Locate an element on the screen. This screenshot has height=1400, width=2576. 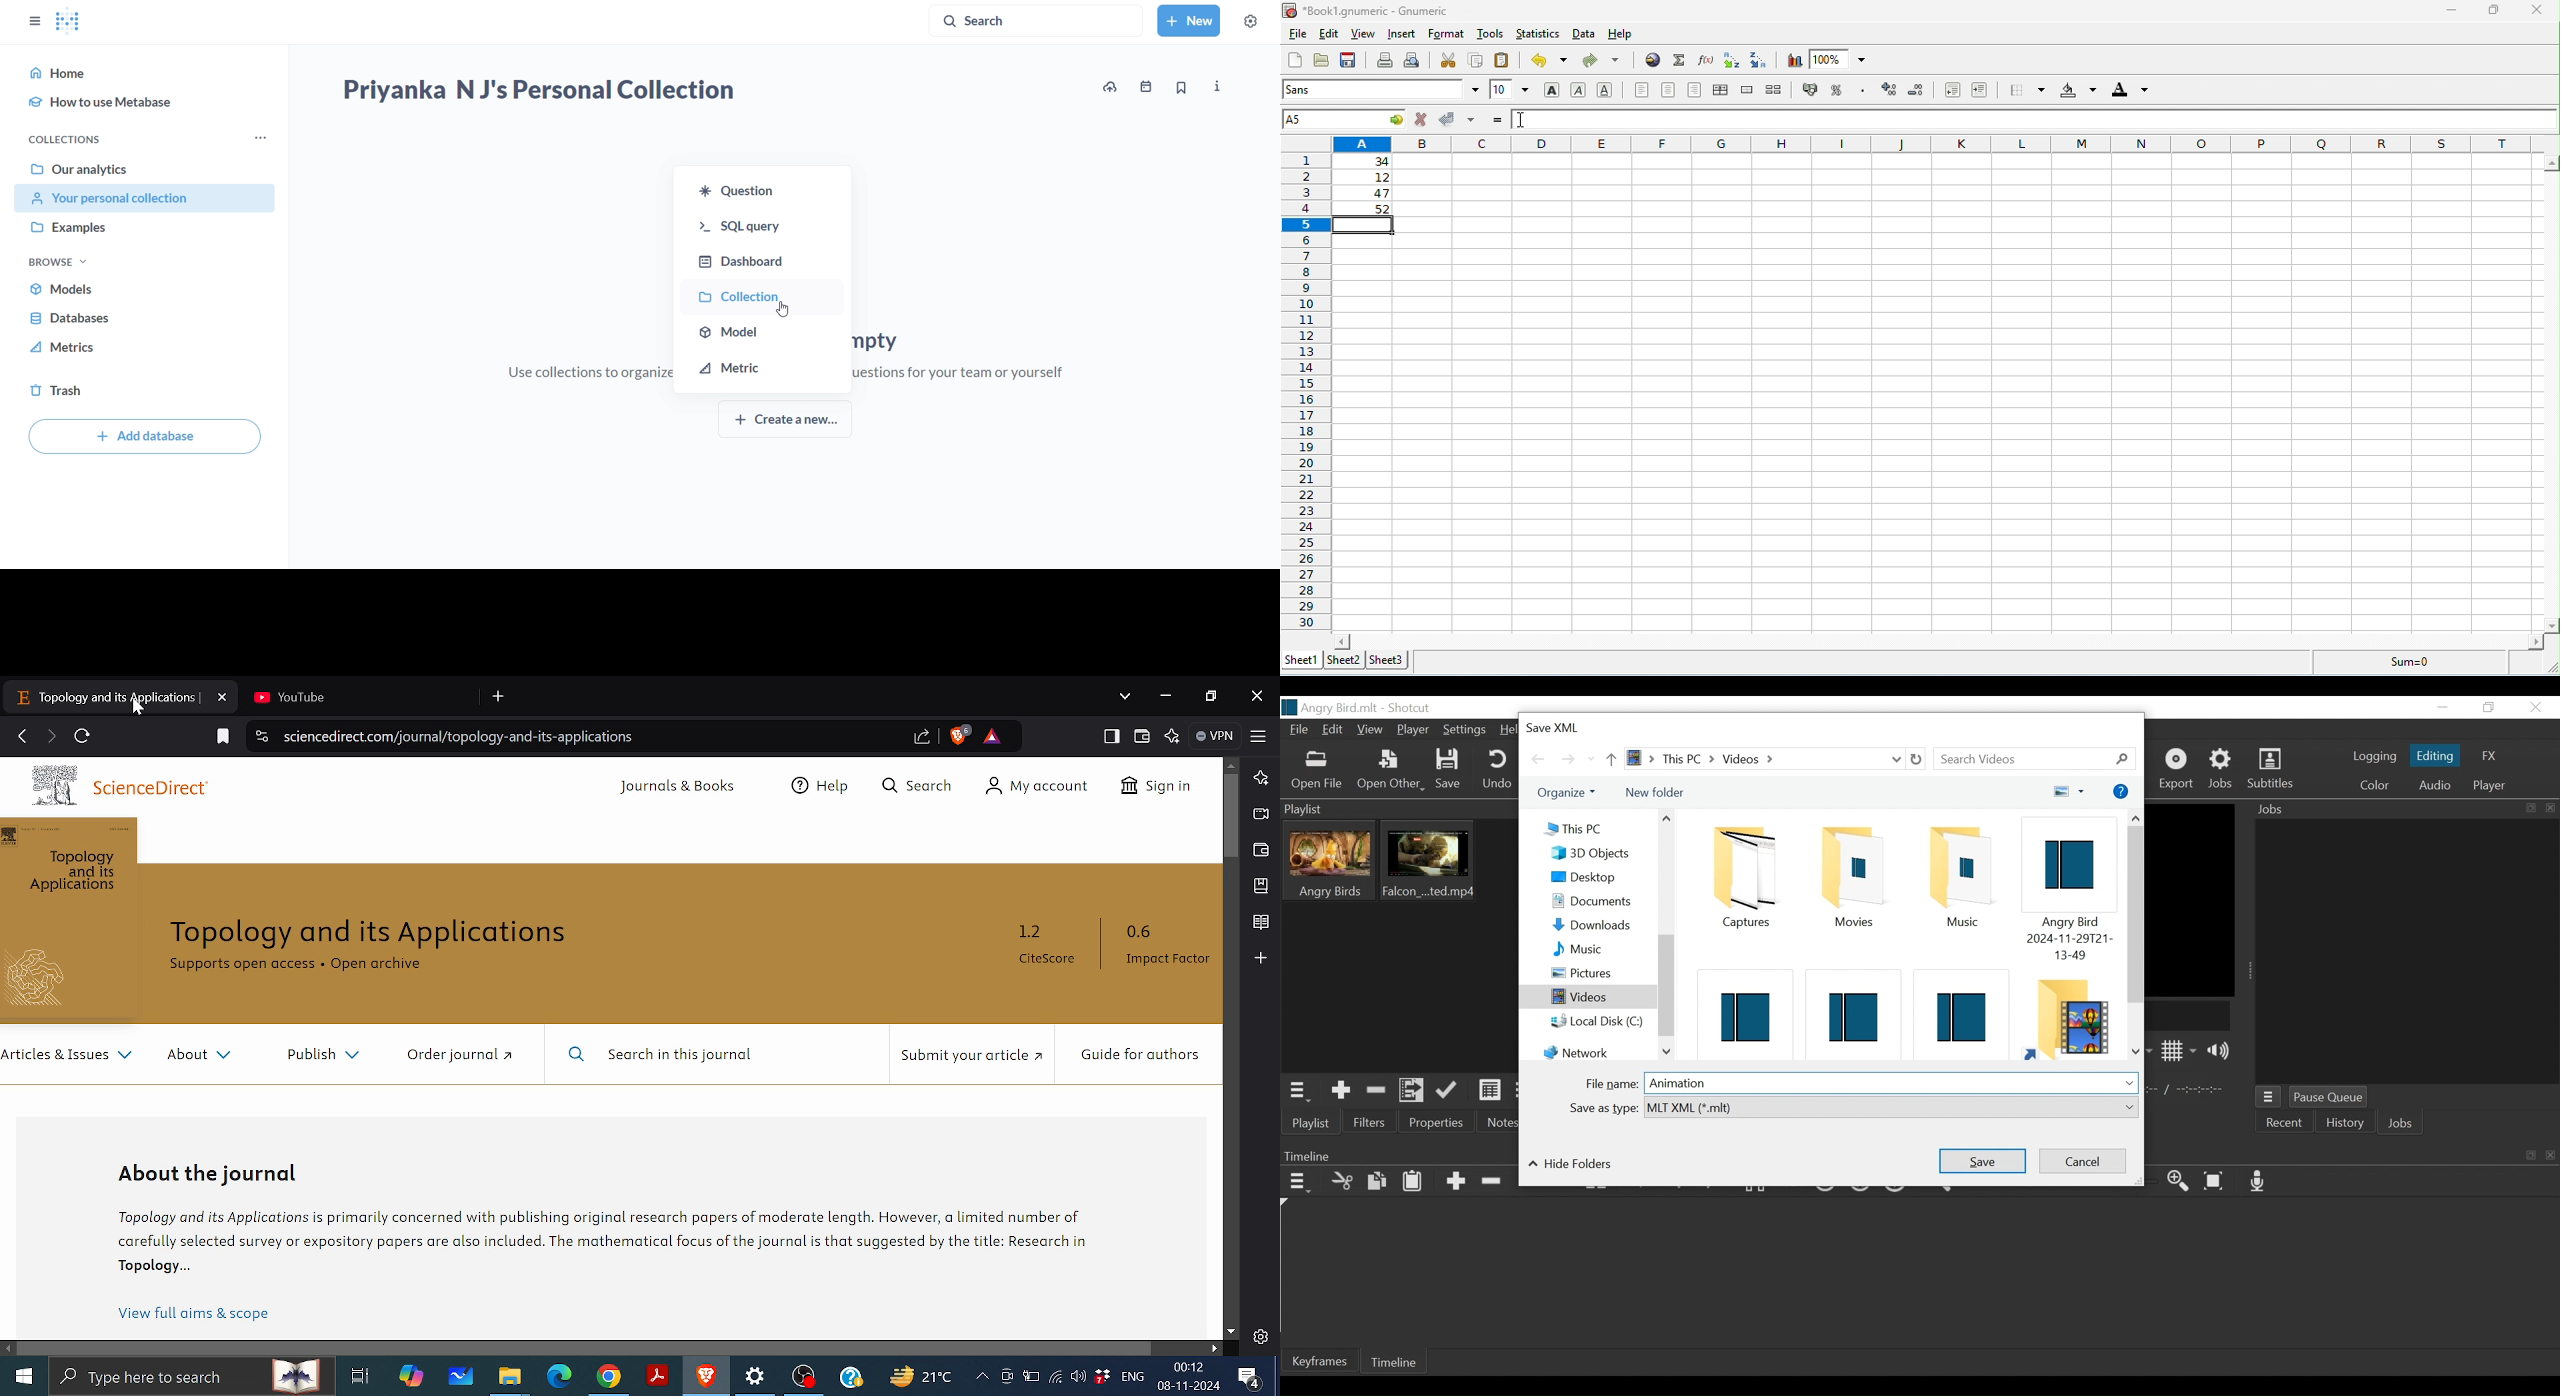
priyanka N J's personal collection is located at coordinates (537, 91).